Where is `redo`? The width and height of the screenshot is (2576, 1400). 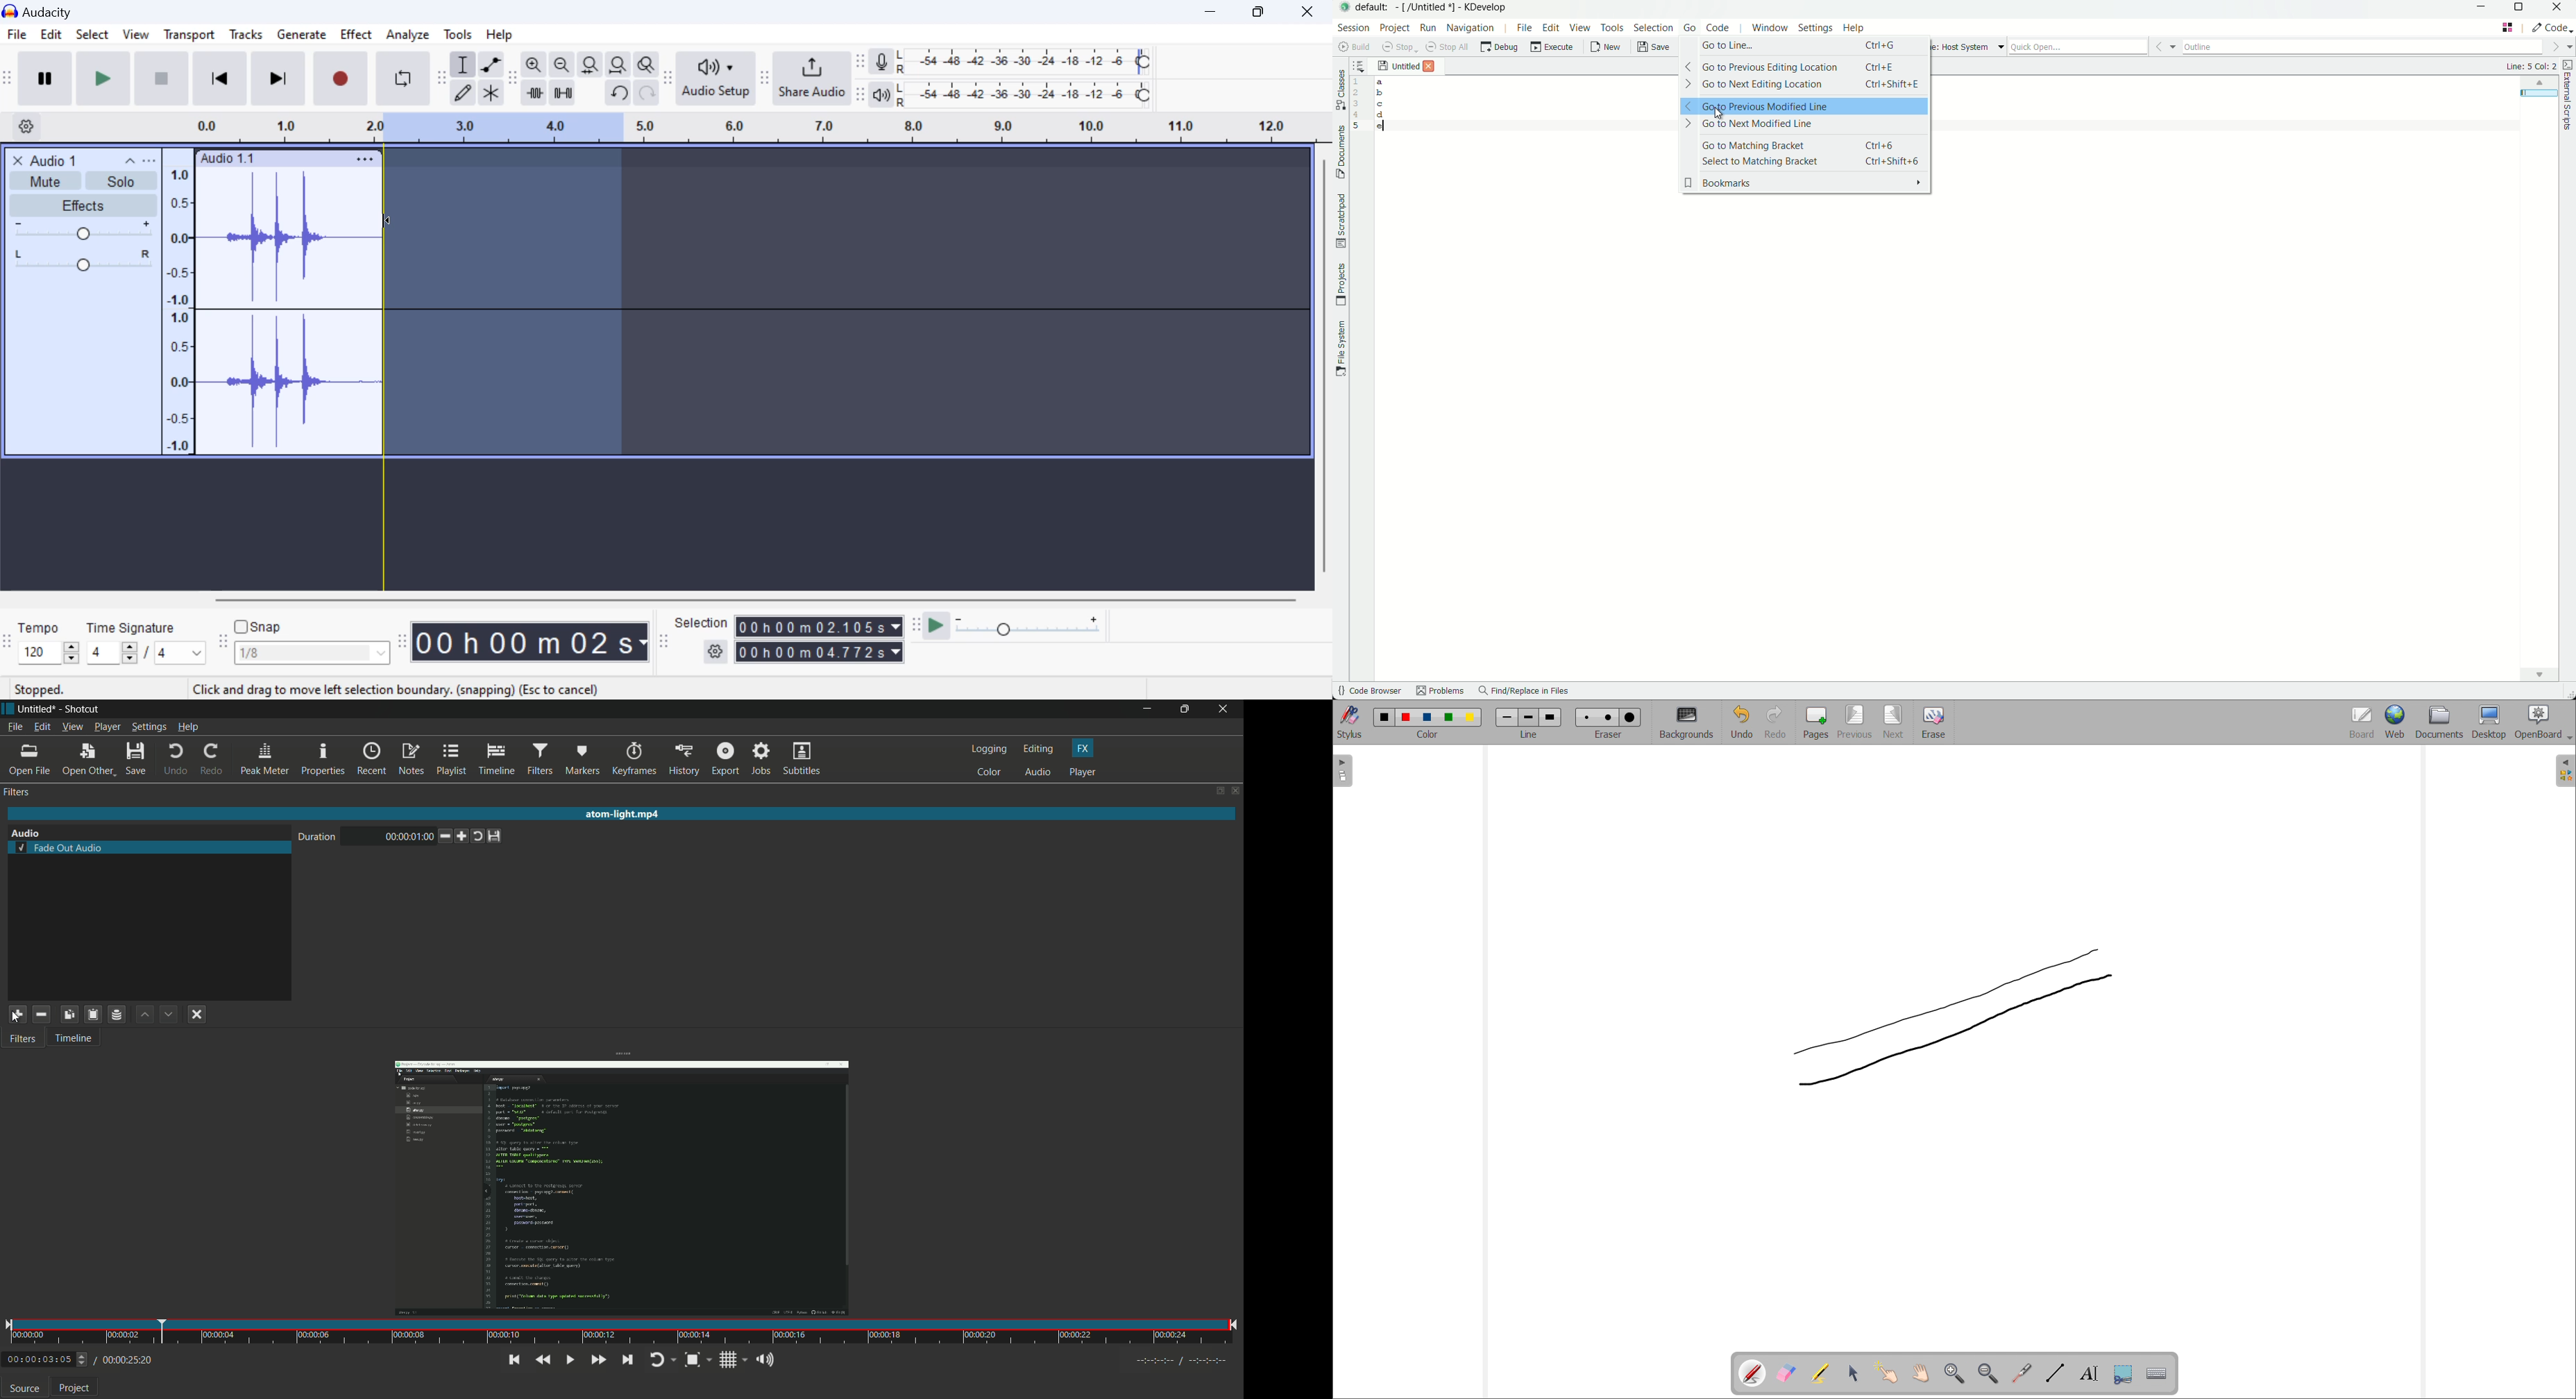 redo is located at coordinates (647, 93).